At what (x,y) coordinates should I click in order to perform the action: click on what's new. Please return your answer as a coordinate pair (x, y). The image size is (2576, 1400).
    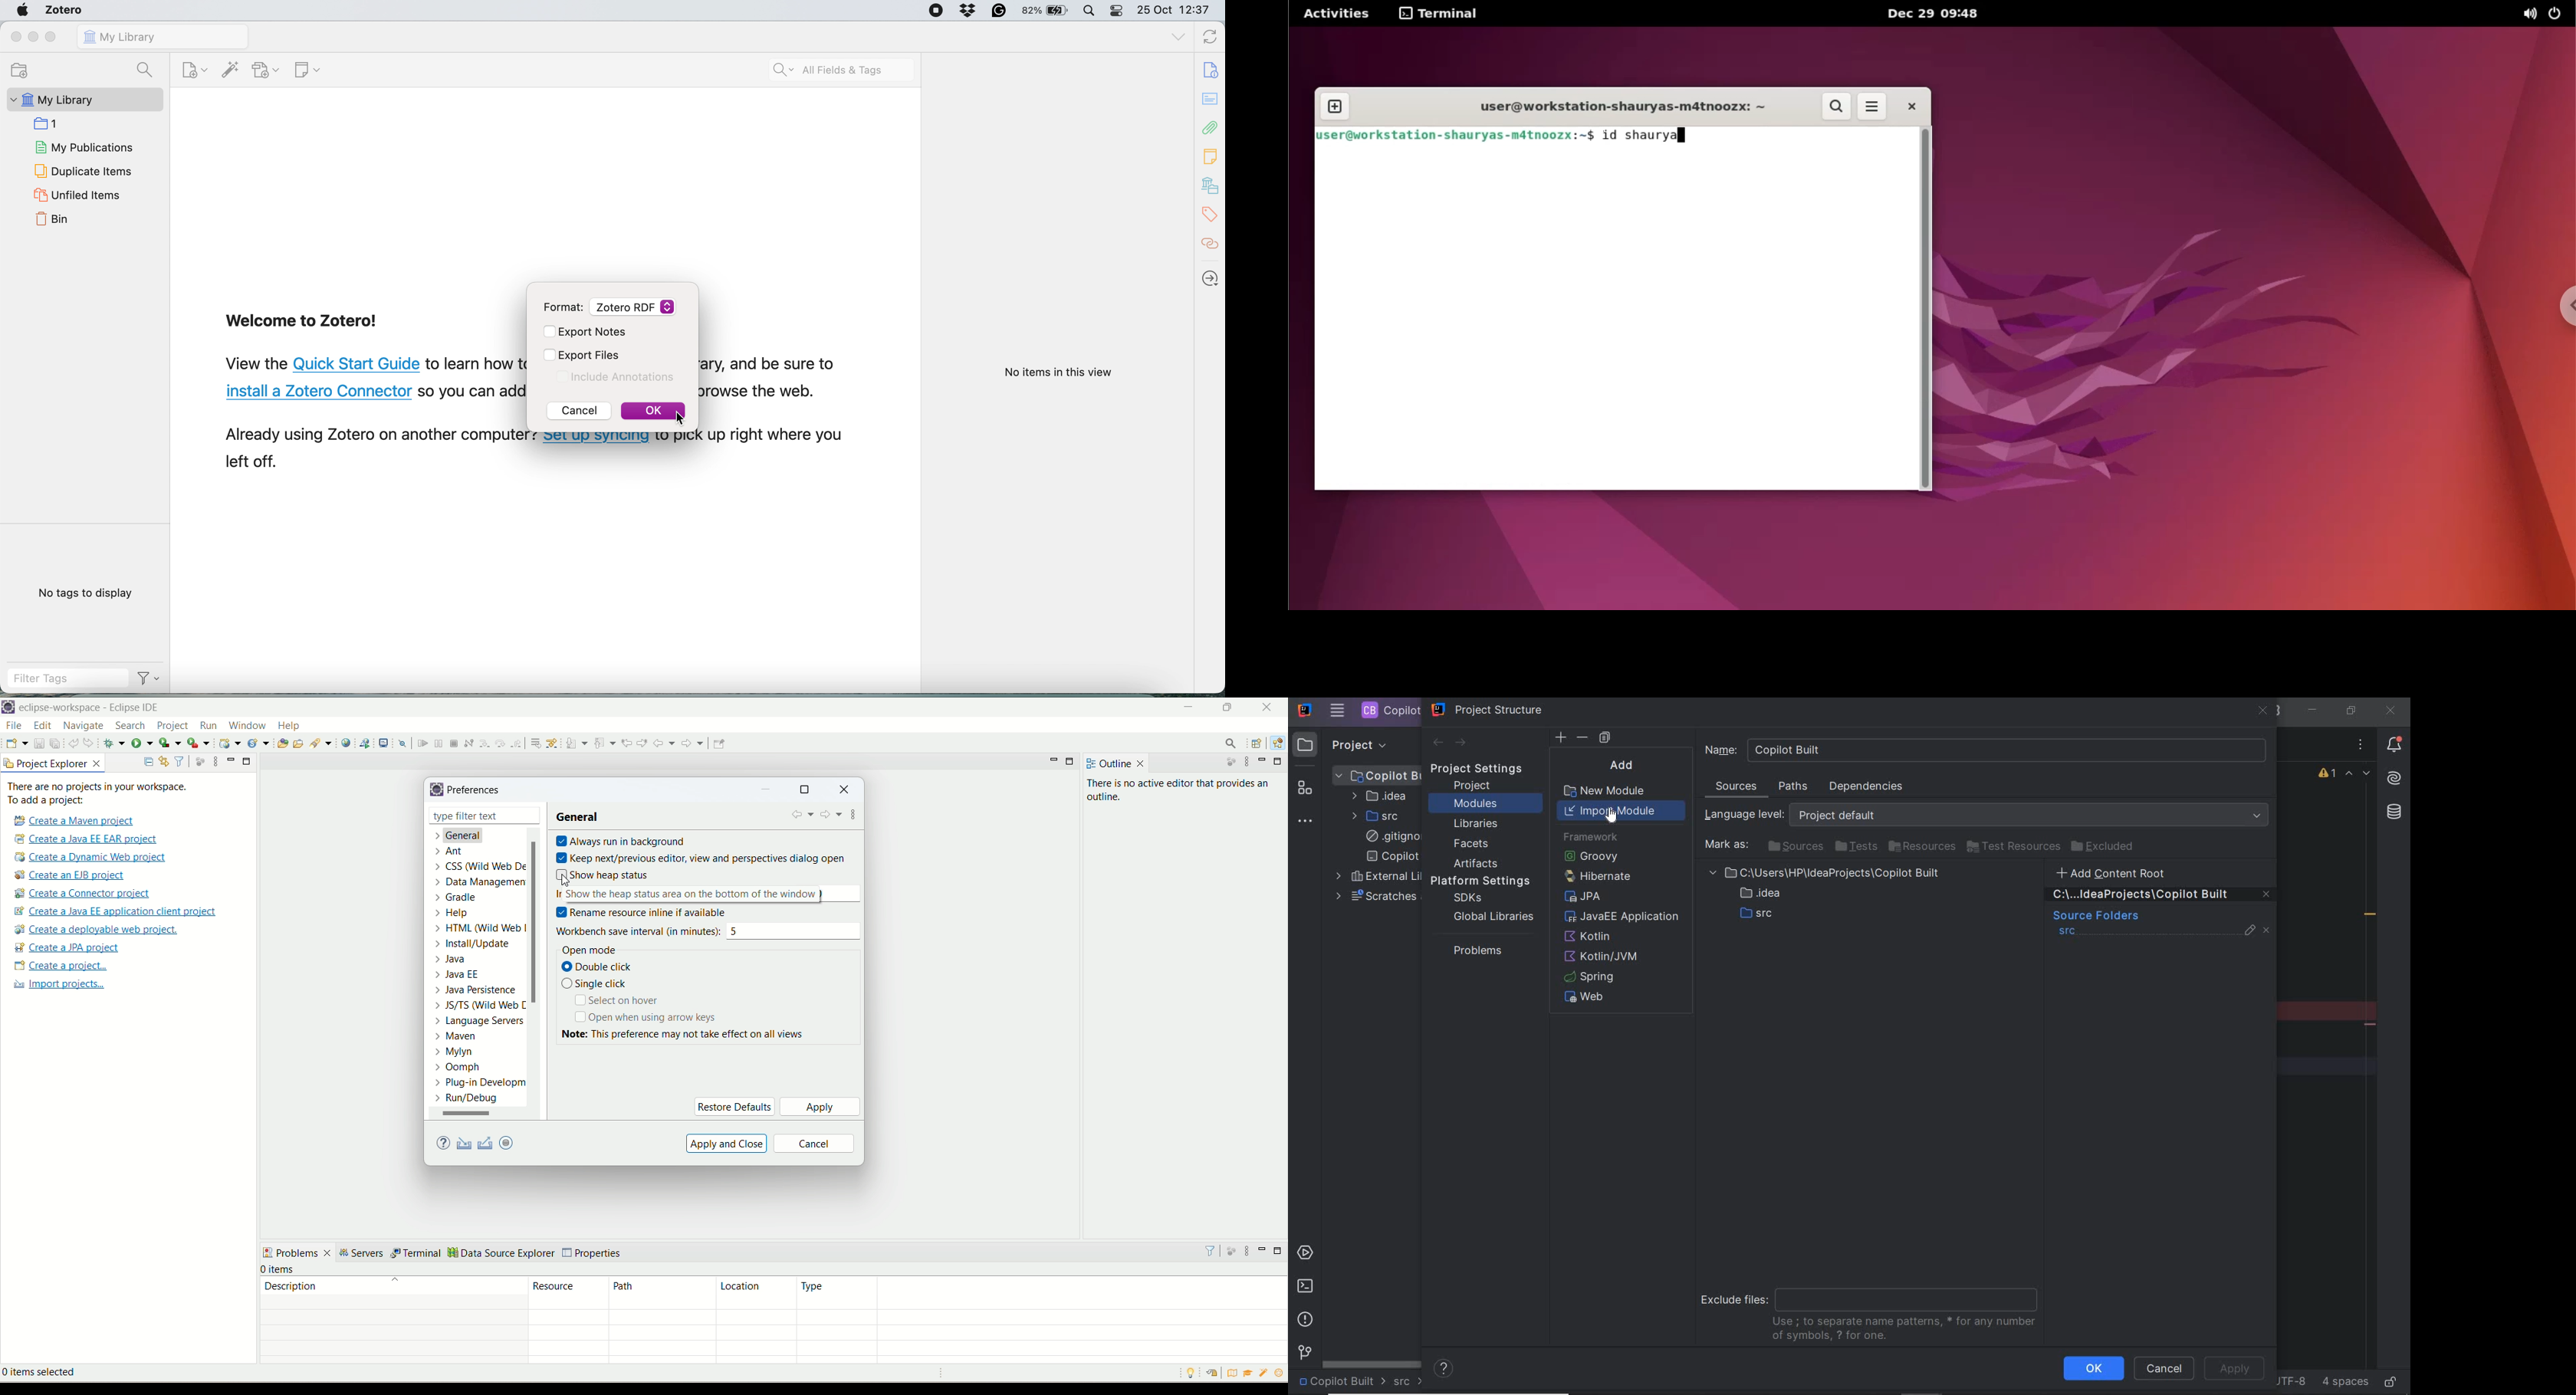
    Looking at the image, I should click on (1265, 1375).